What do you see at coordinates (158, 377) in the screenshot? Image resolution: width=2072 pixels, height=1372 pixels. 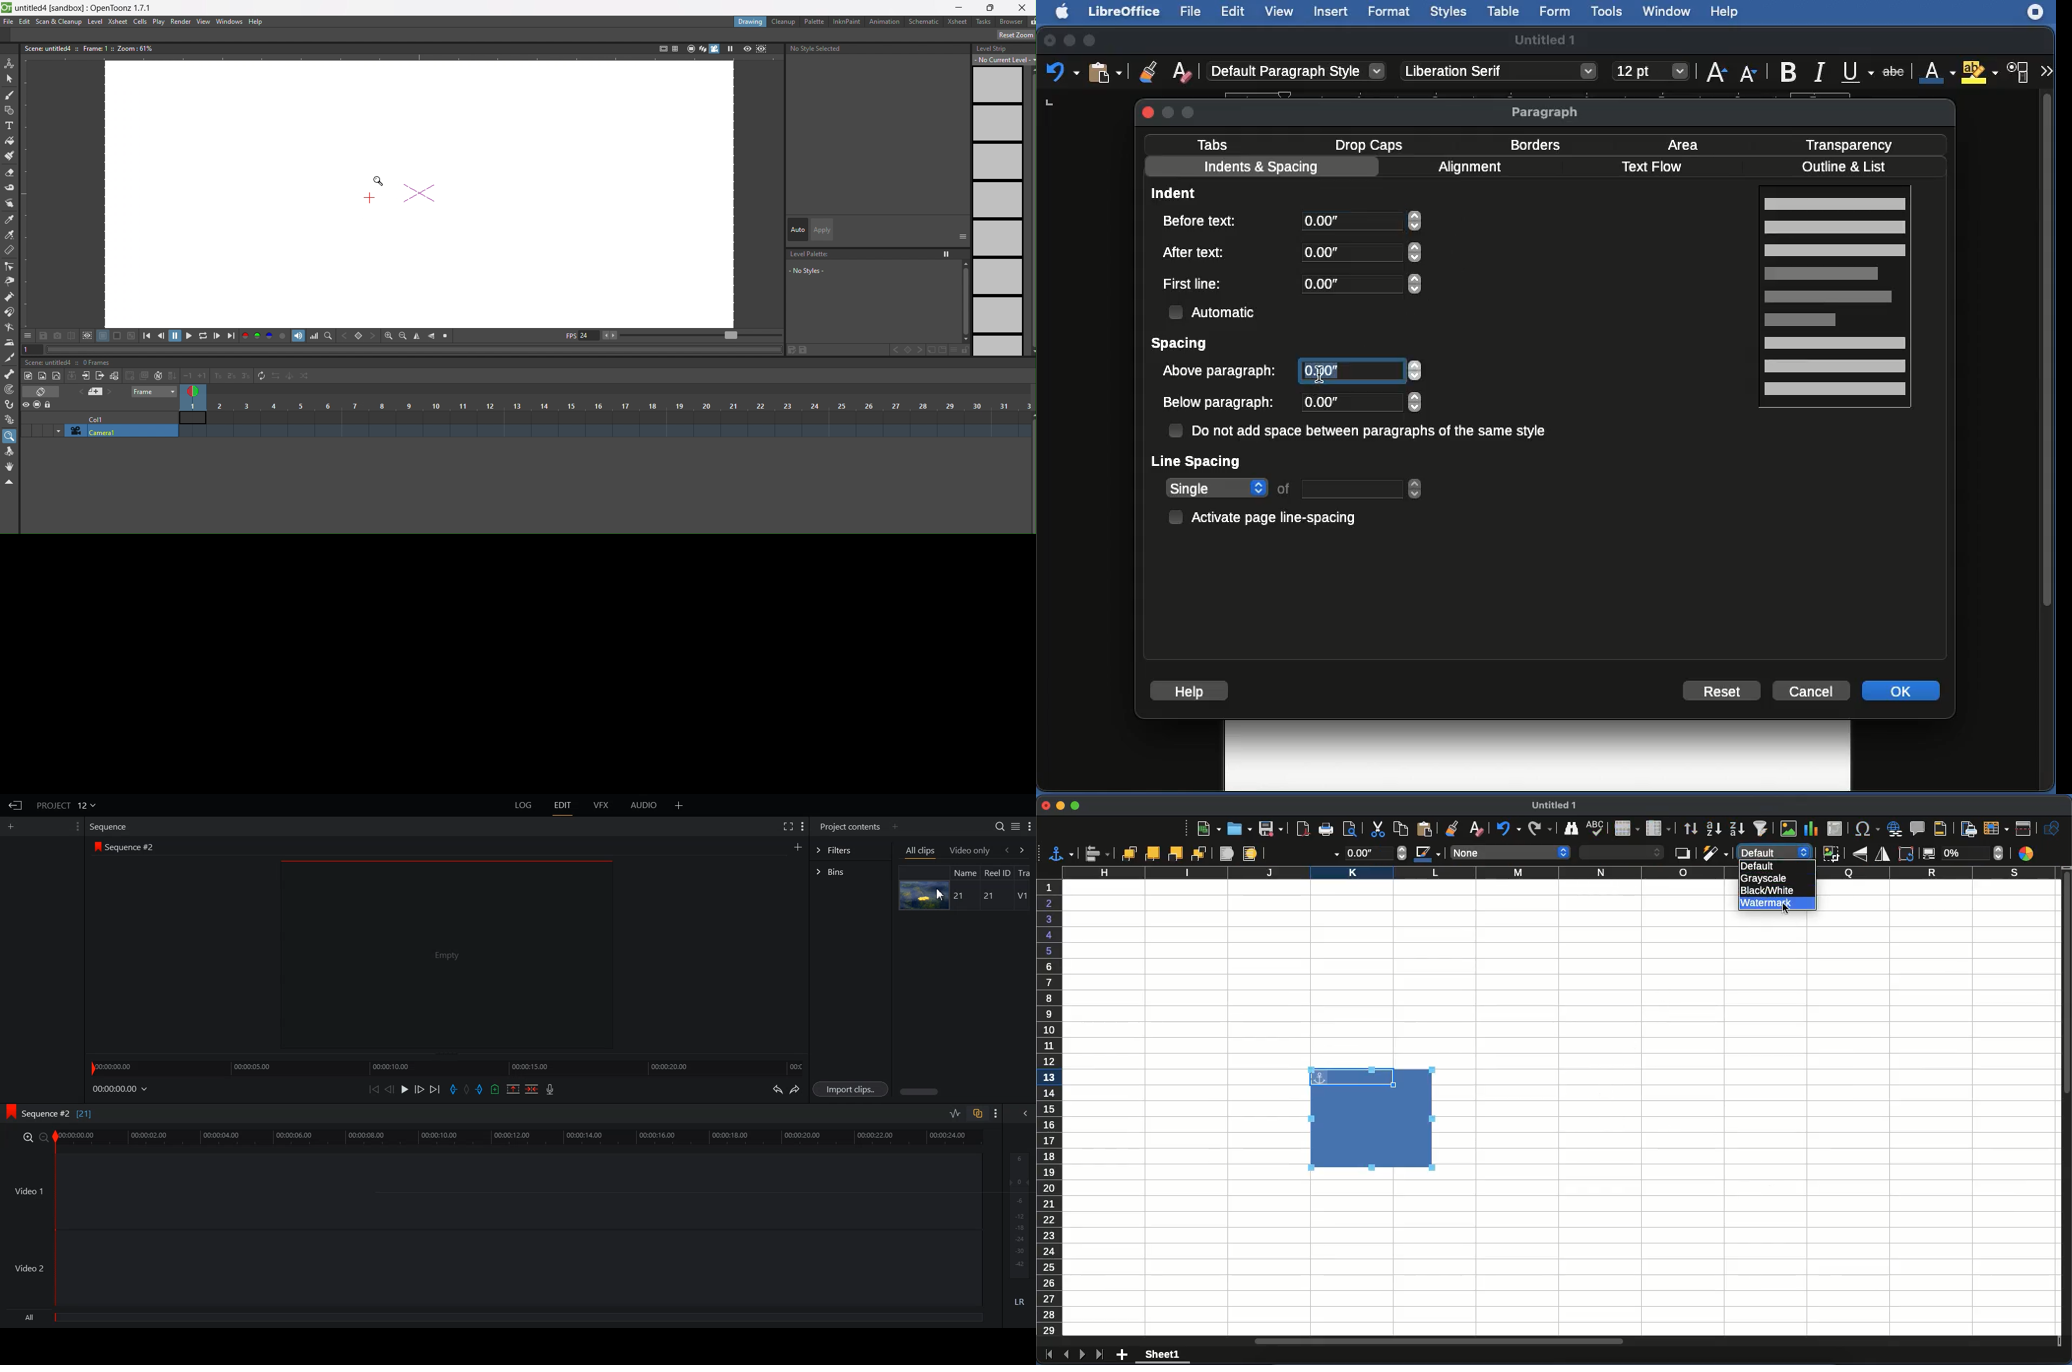 I see `` at bounding box center [158, 377].